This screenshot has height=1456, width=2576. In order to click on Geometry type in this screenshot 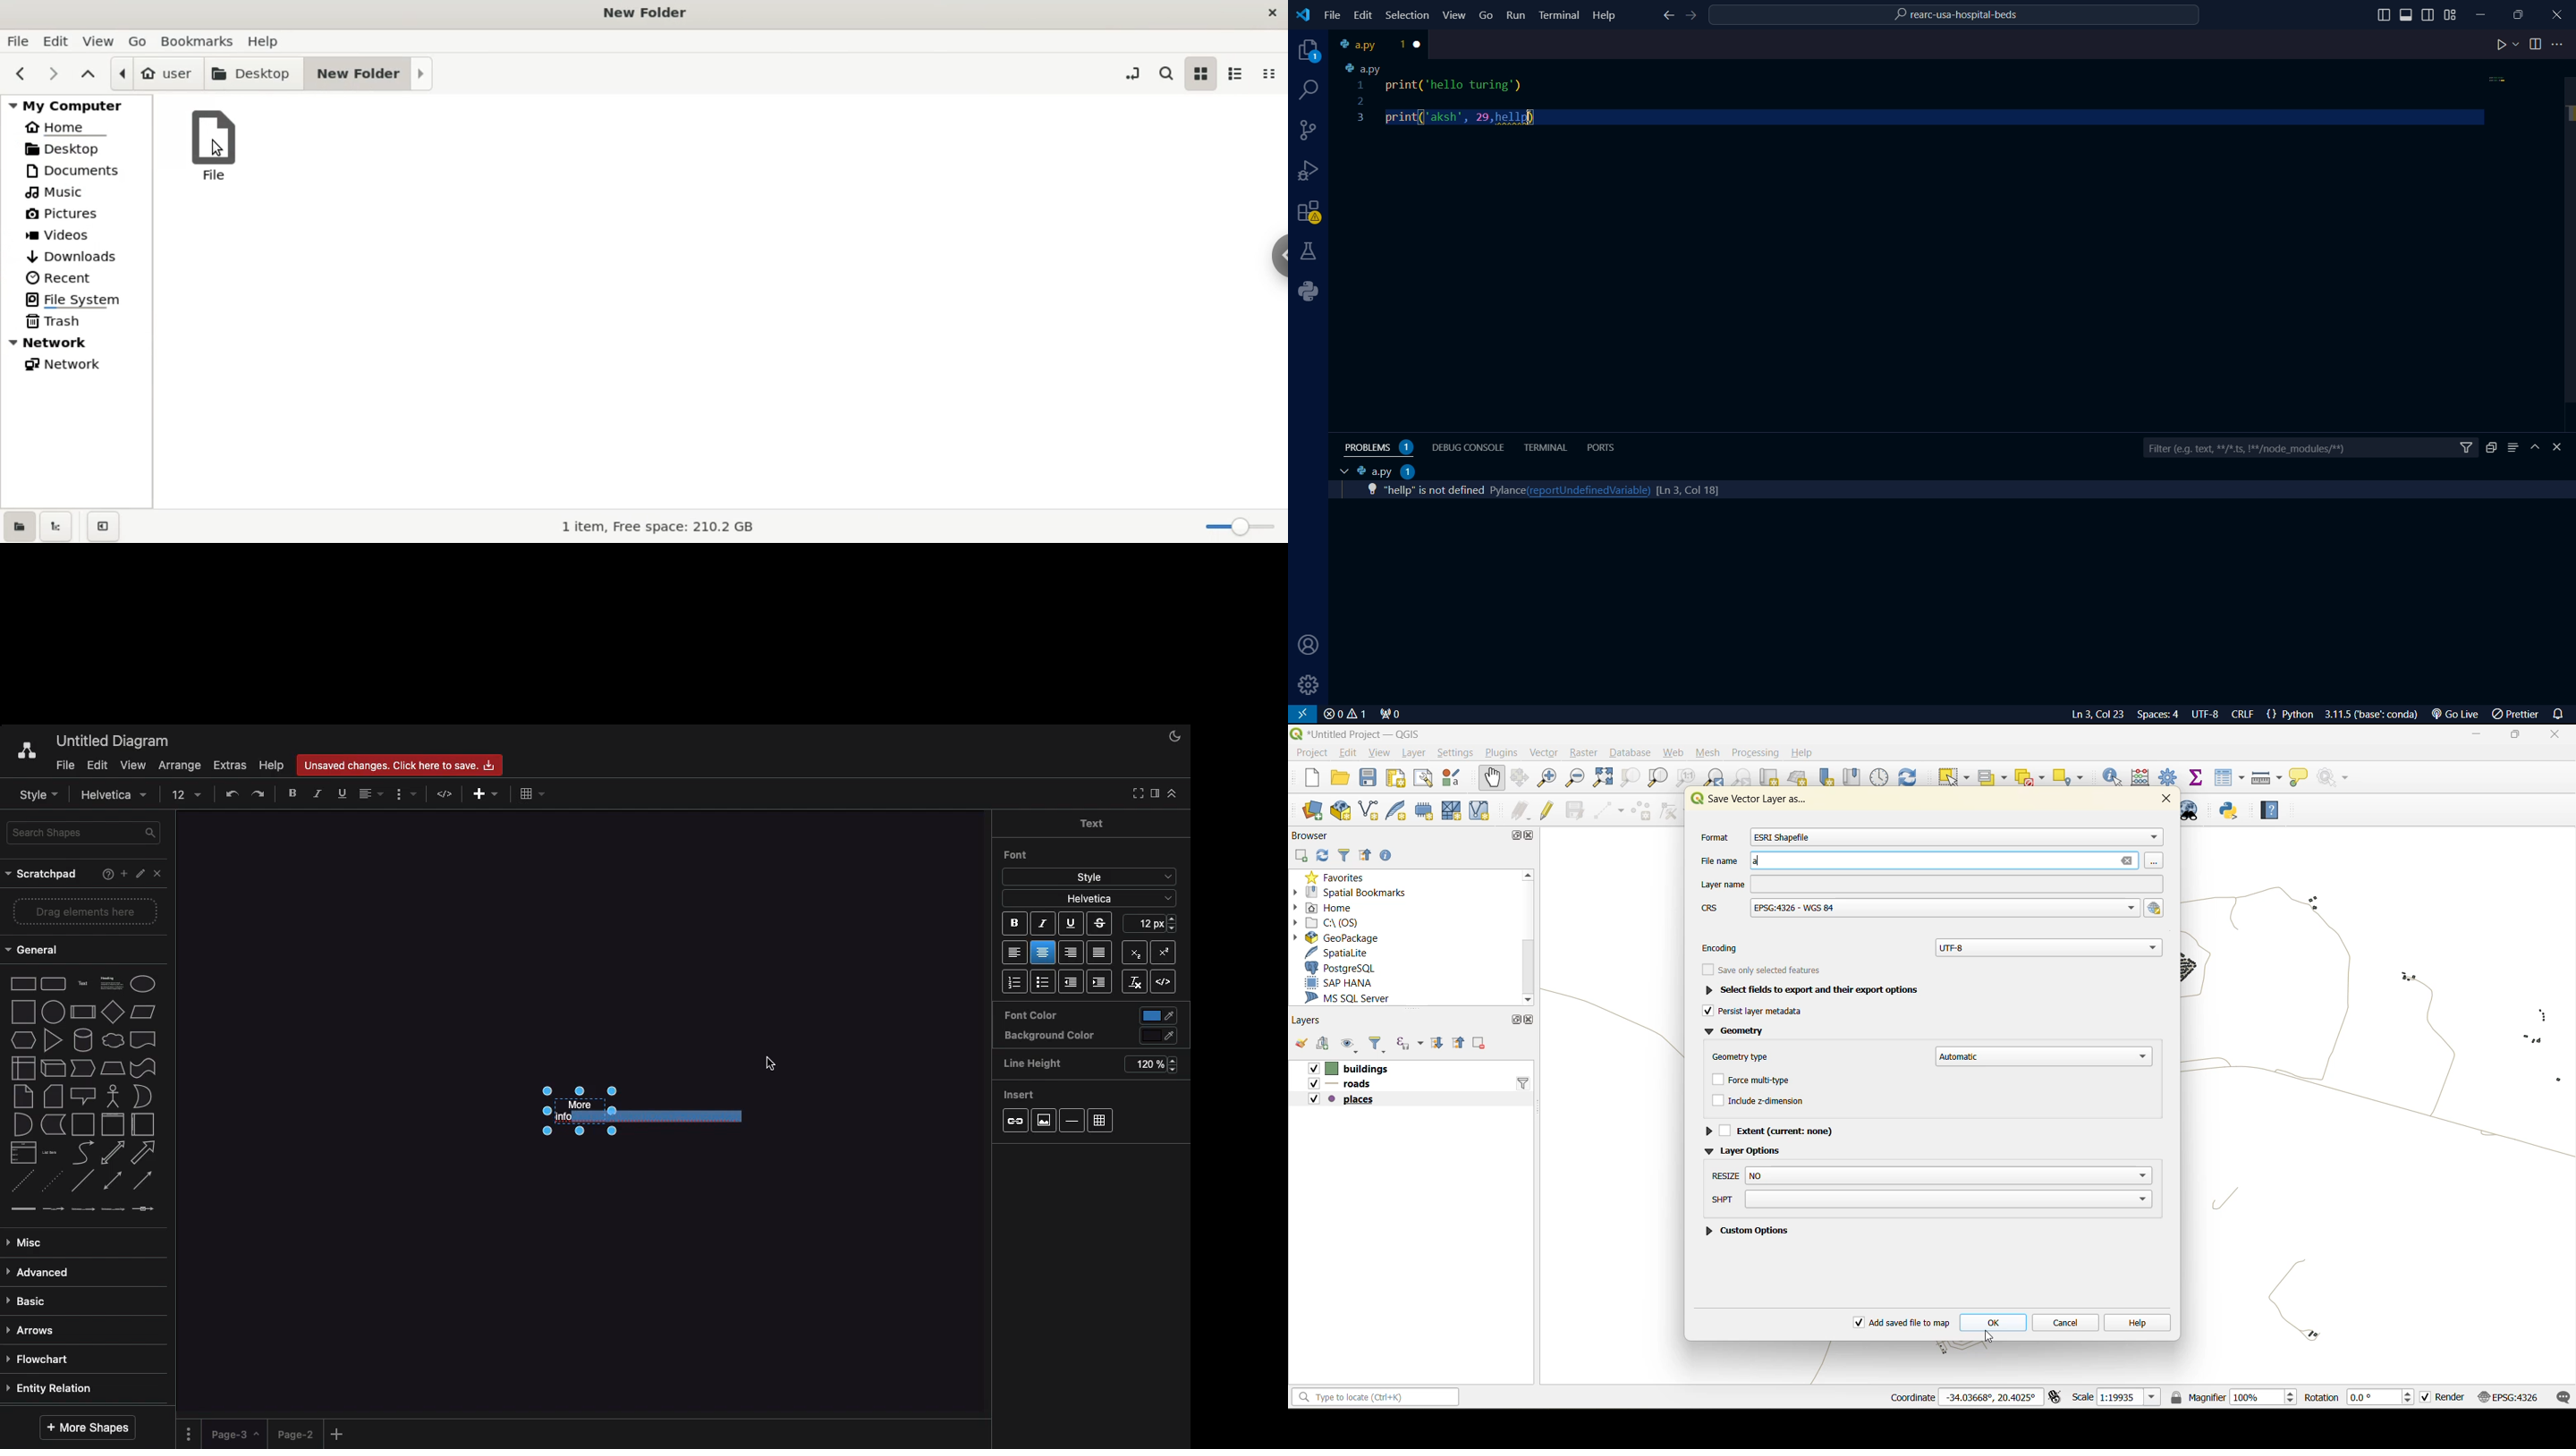, I will do `click(1746, 1055)`.